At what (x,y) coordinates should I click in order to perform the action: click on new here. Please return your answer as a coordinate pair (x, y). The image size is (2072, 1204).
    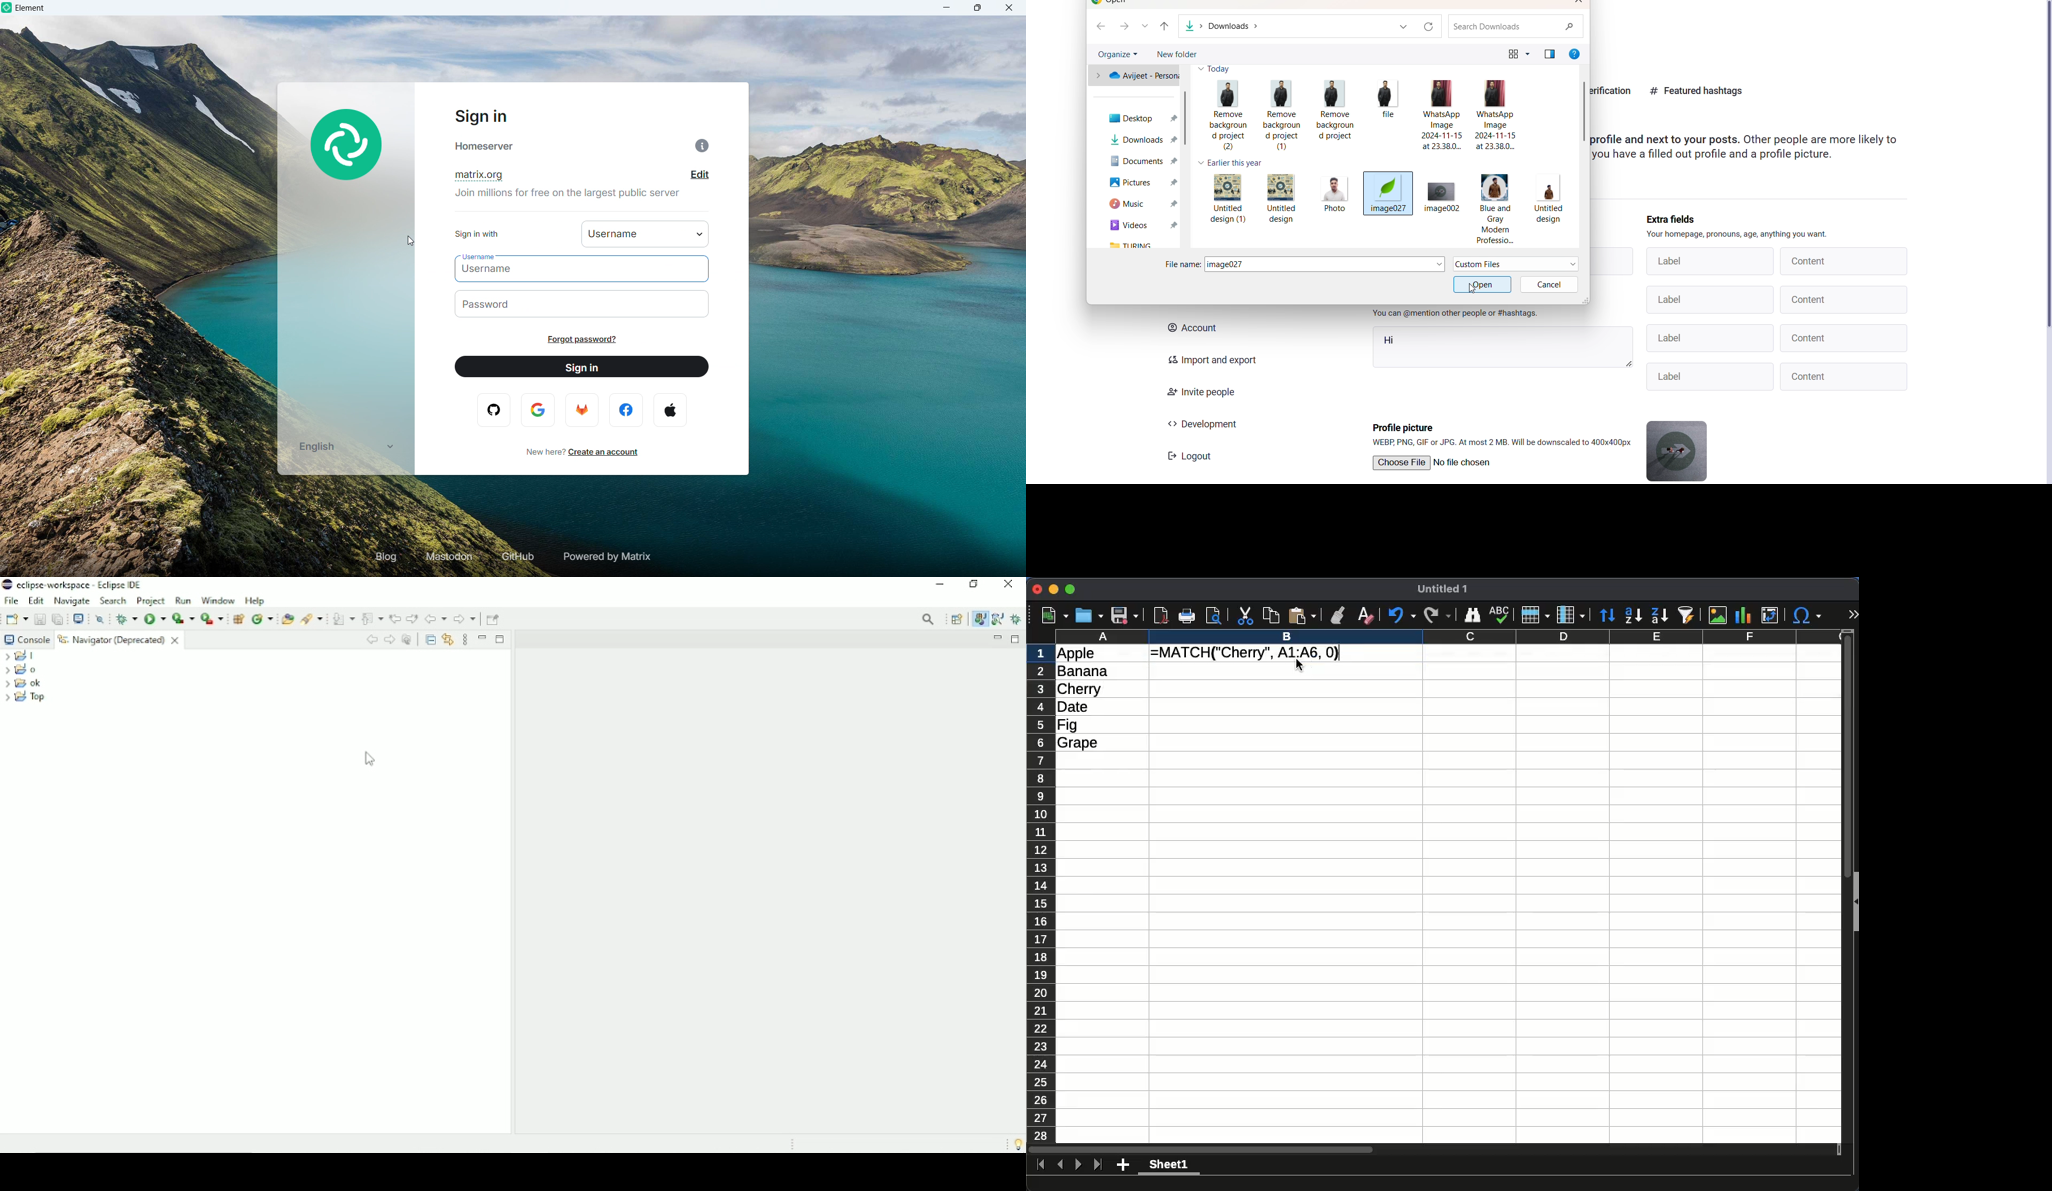
    Looking at the image, I should click on (543, 452).